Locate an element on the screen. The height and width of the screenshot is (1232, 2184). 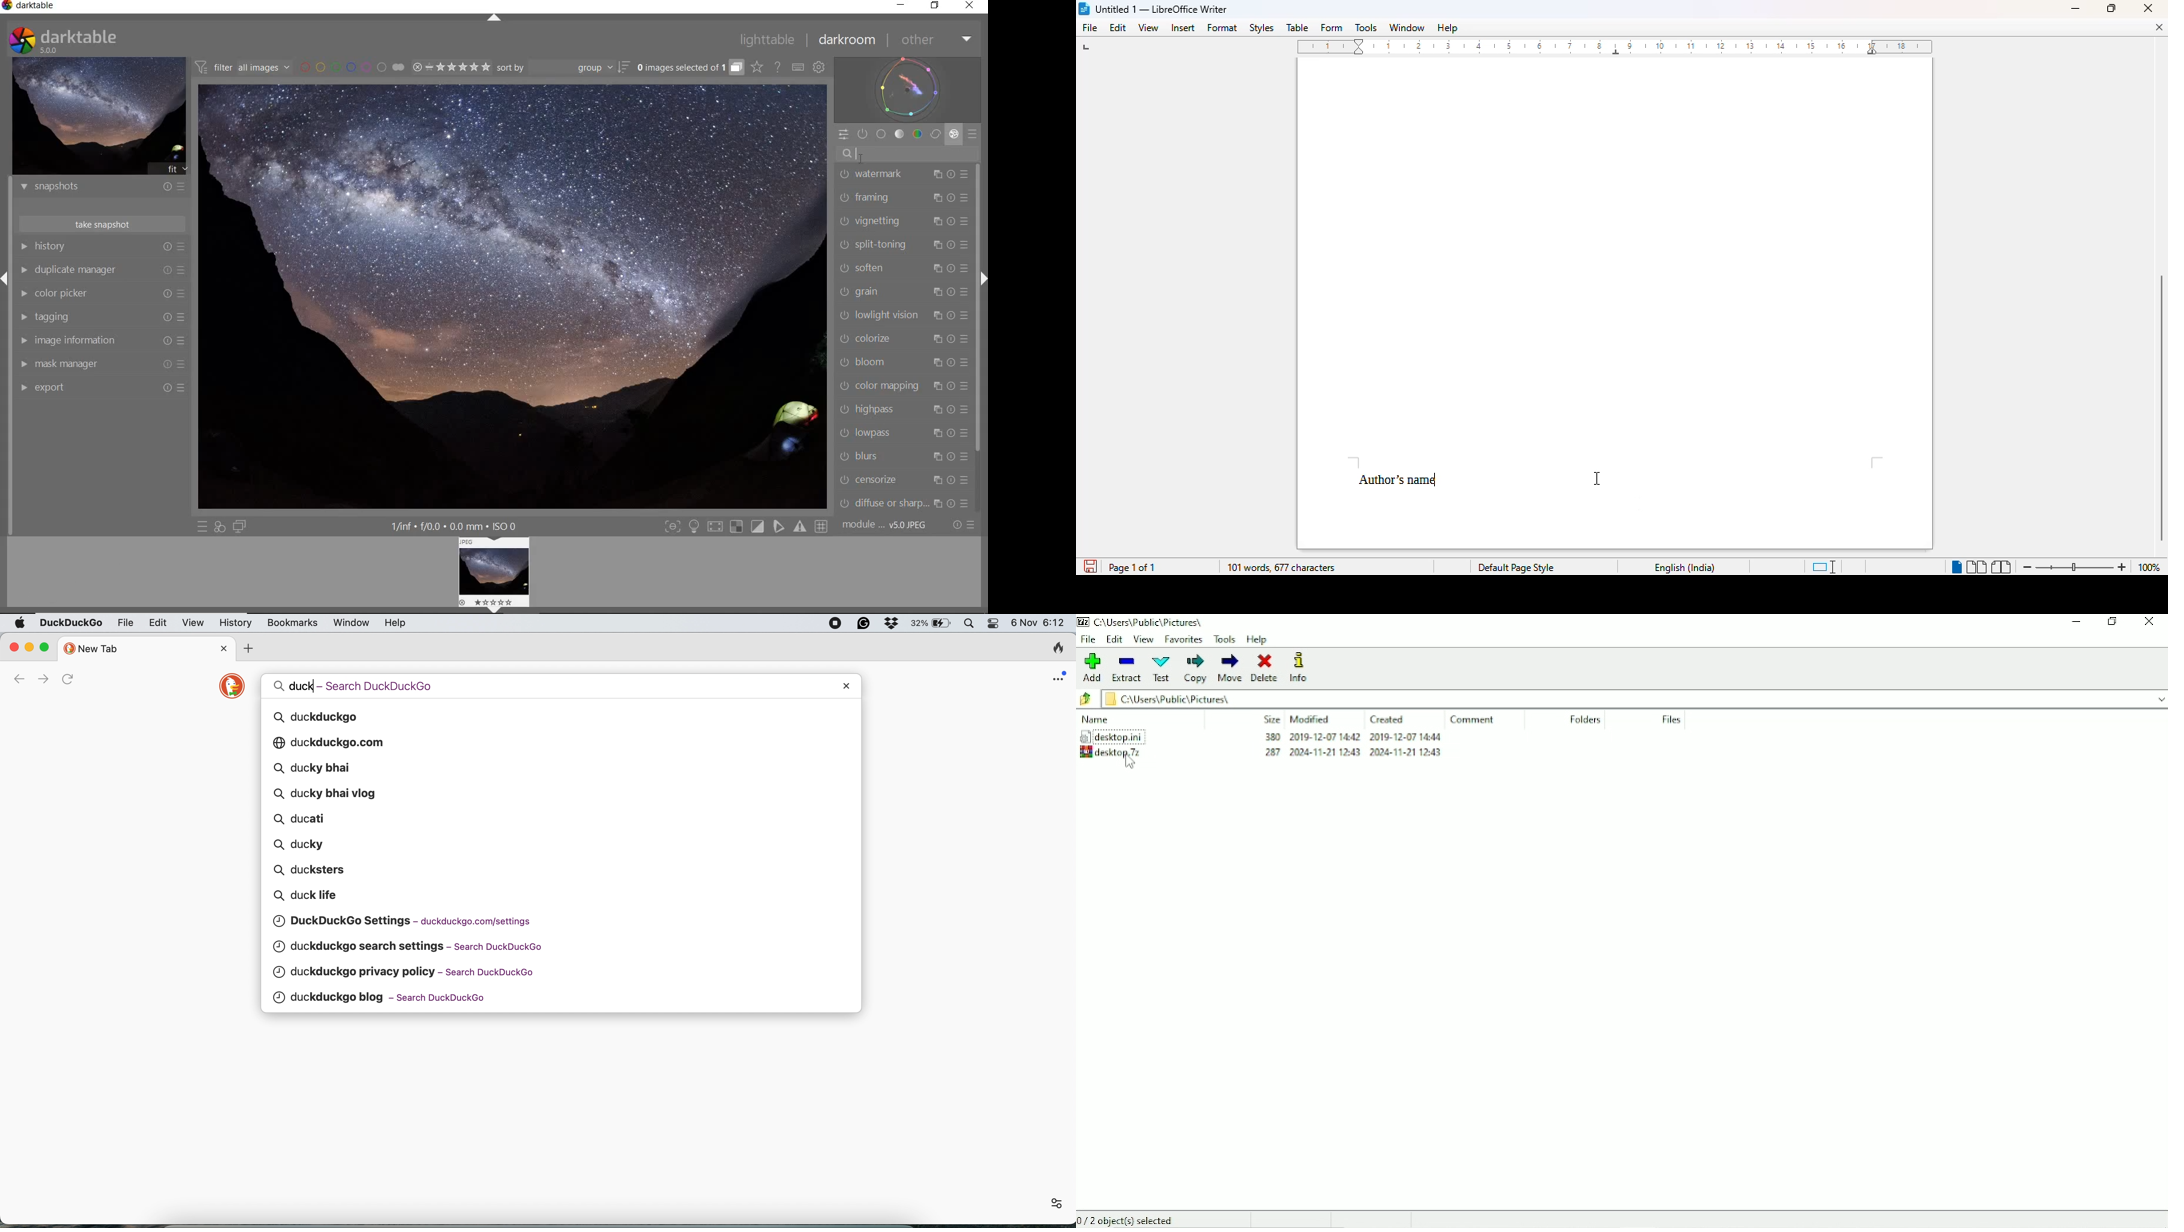
new tab is located at coordinates (137, 648).